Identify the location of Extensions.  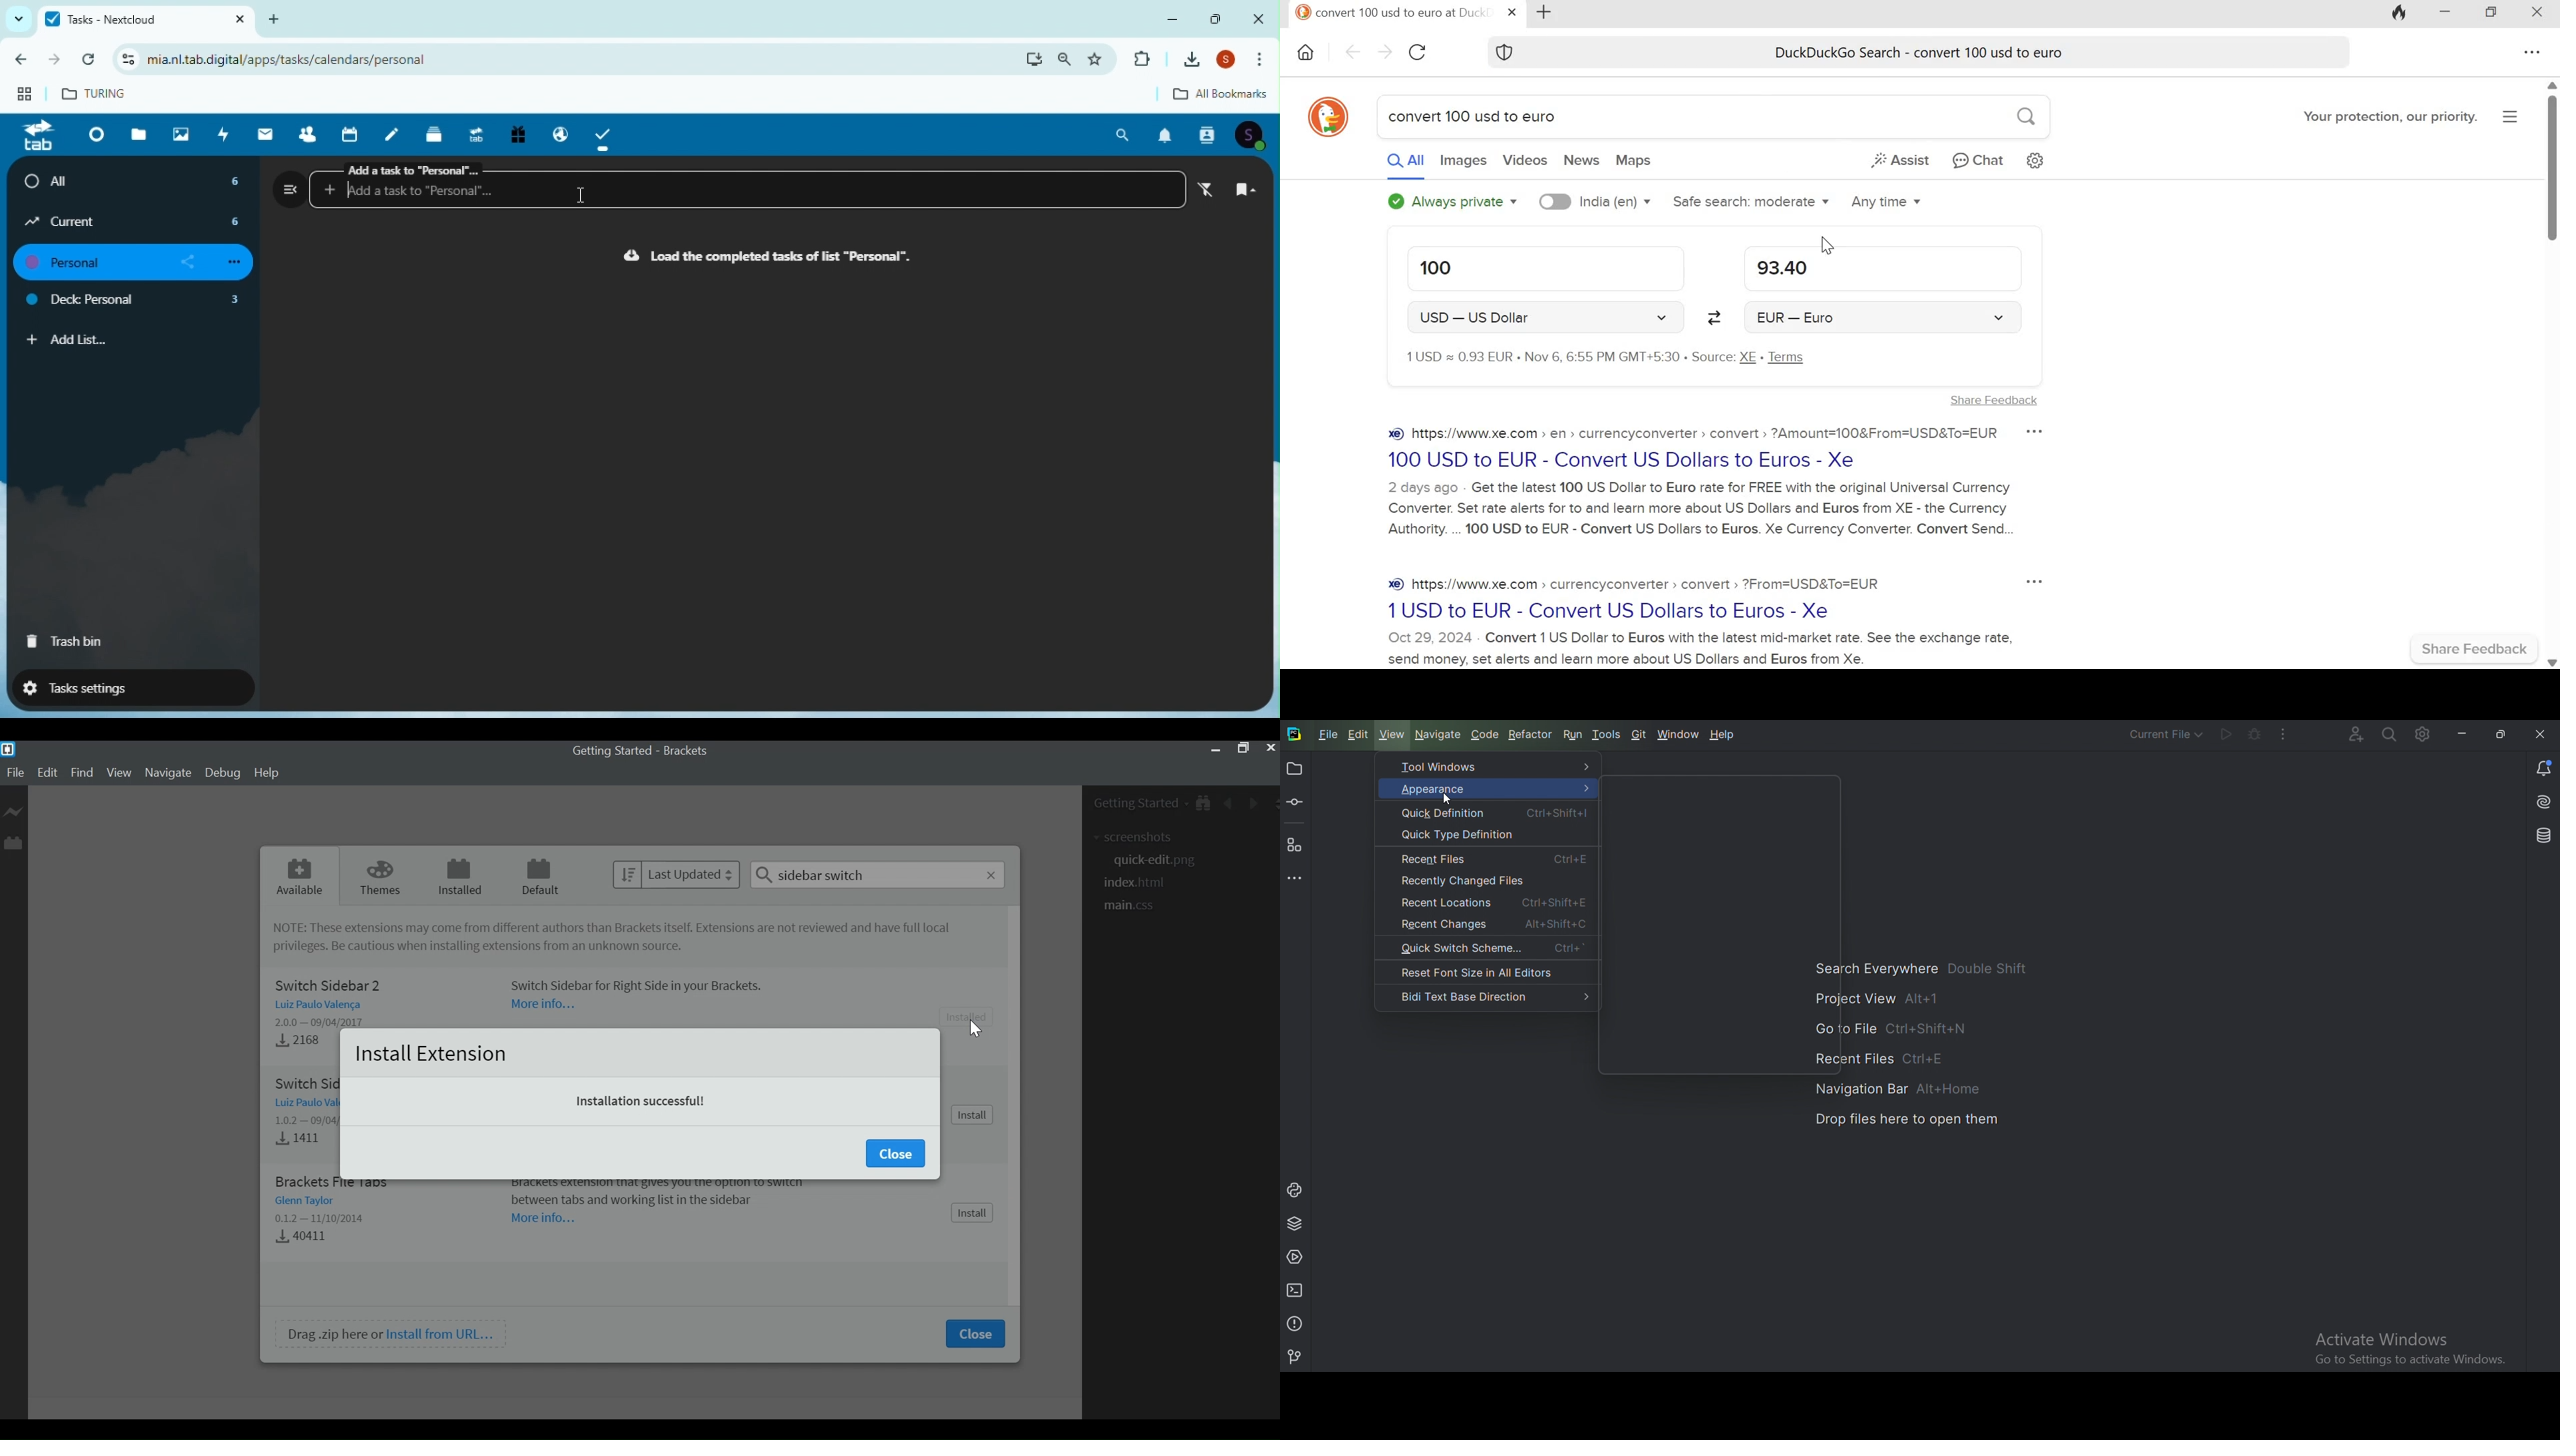
(1141, 60).